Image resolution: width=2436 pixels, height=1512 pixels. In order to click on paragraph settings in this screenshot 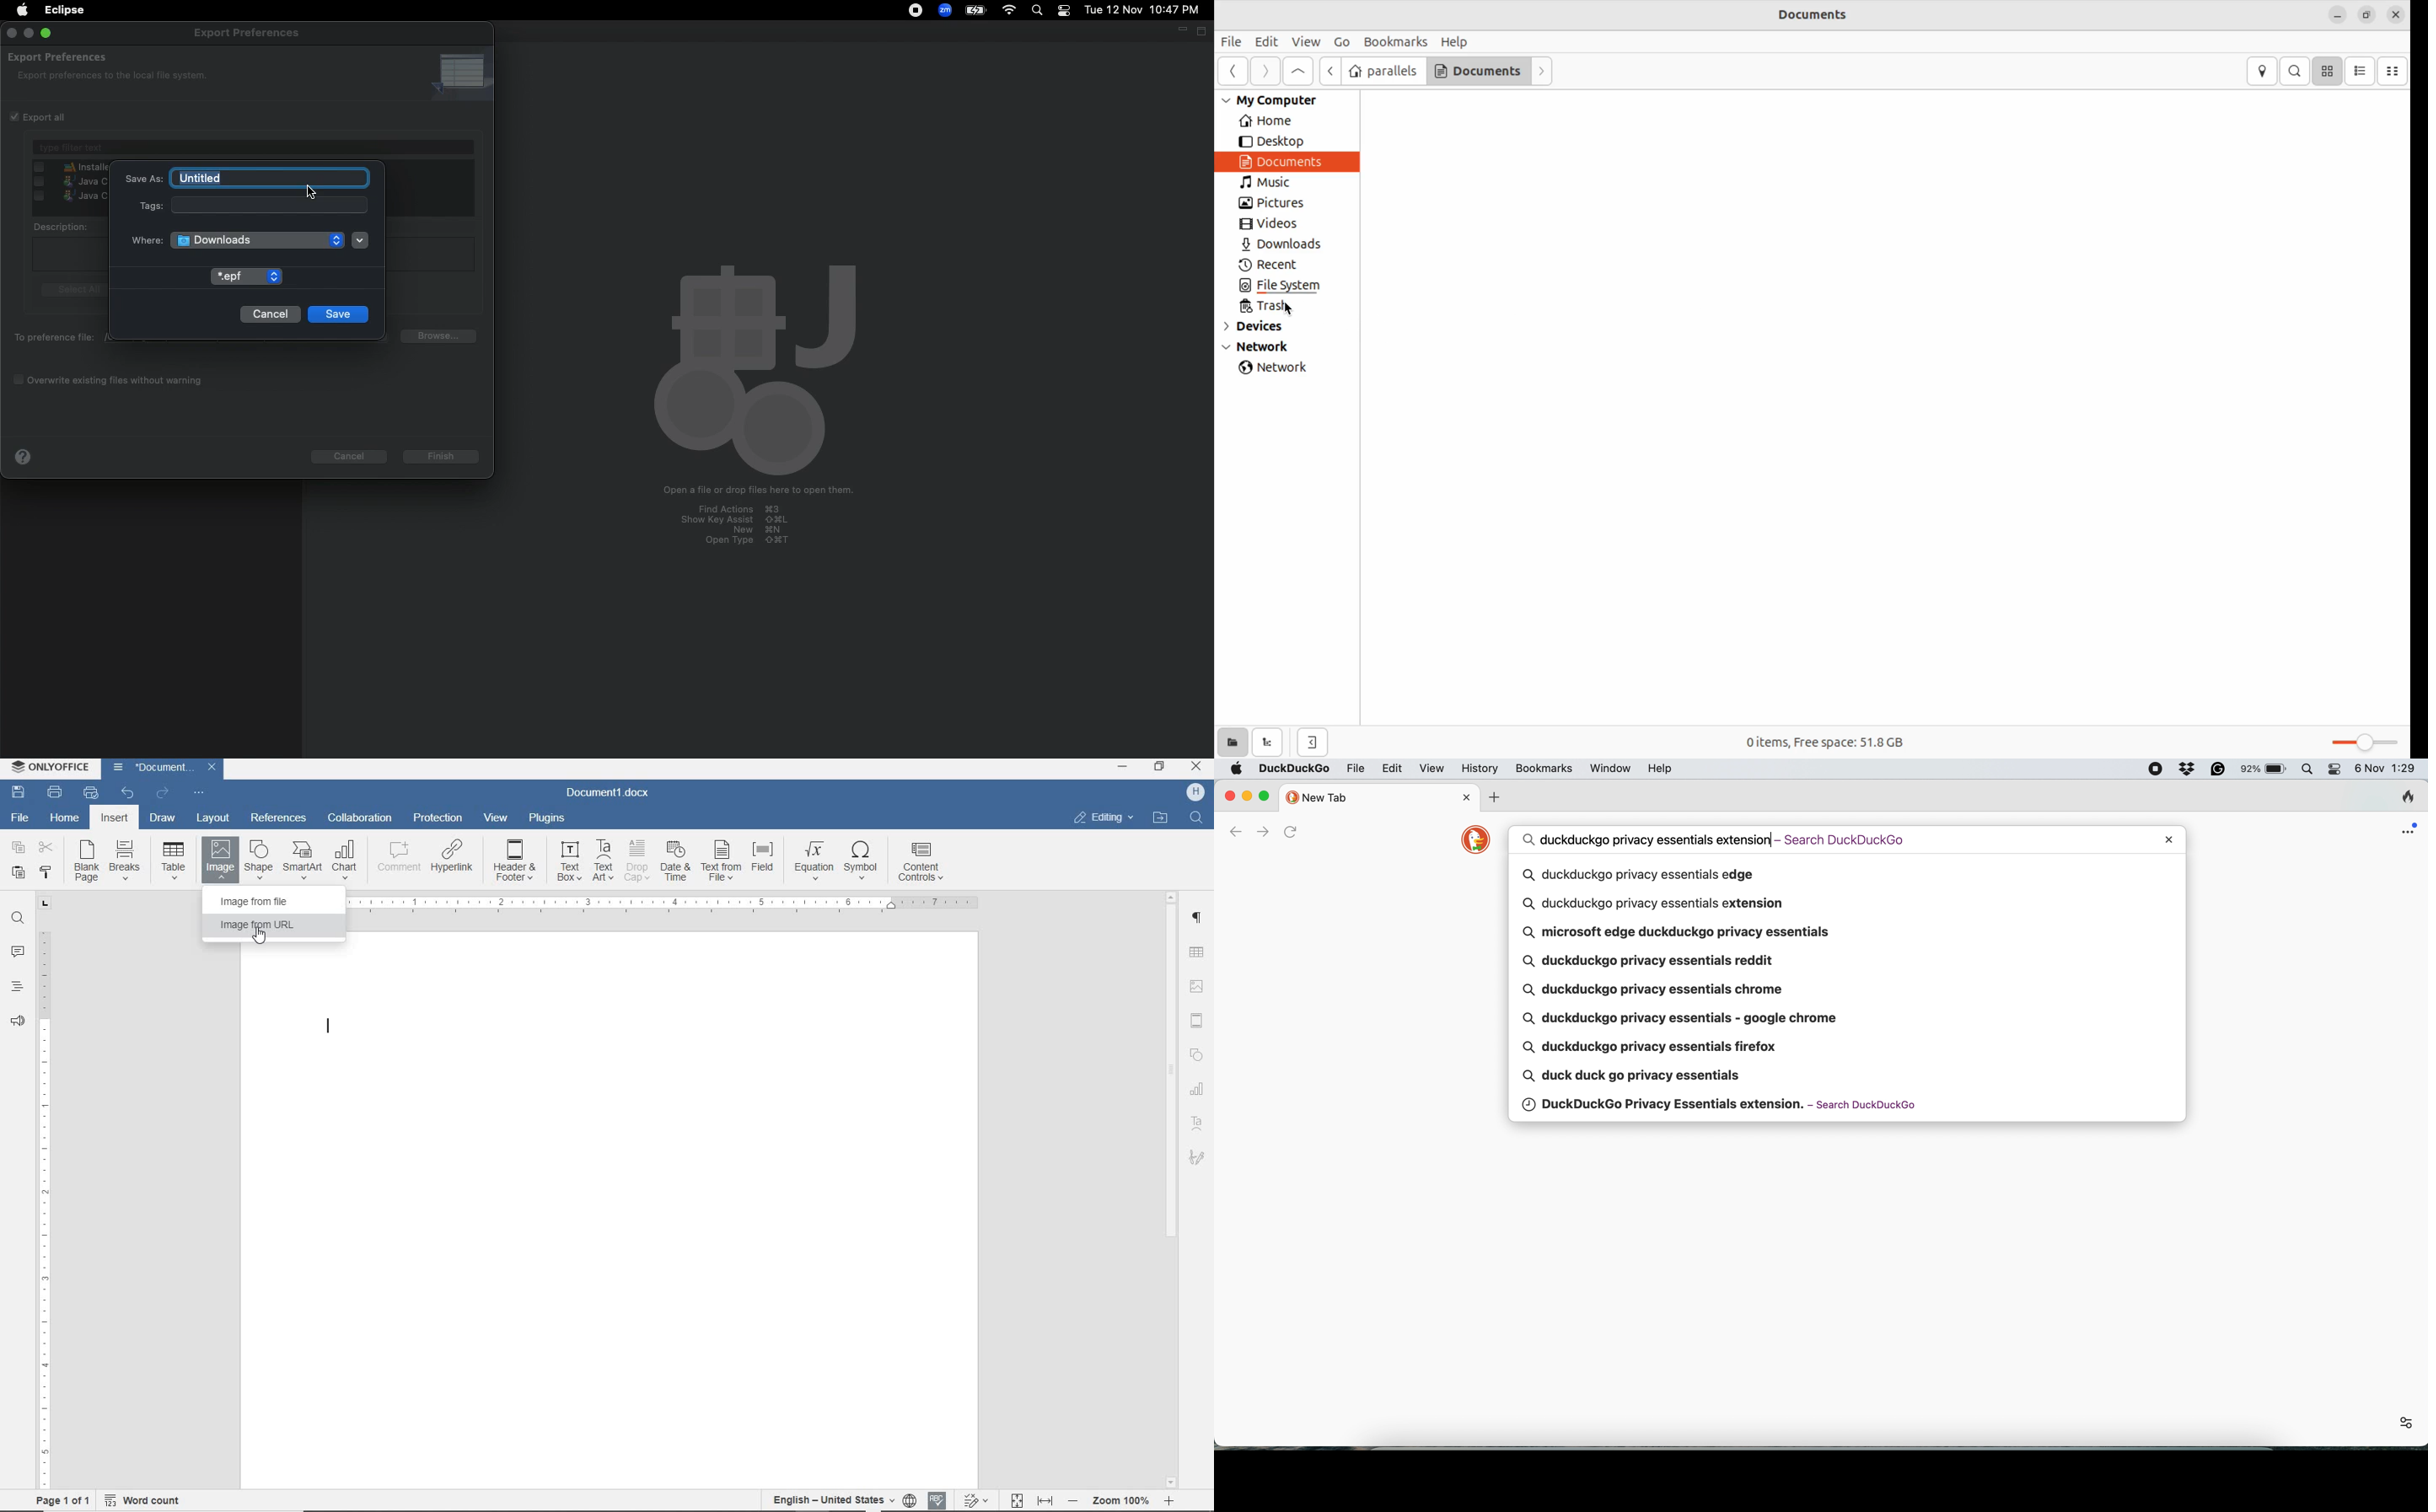, I will do `click(1199, 920)`.